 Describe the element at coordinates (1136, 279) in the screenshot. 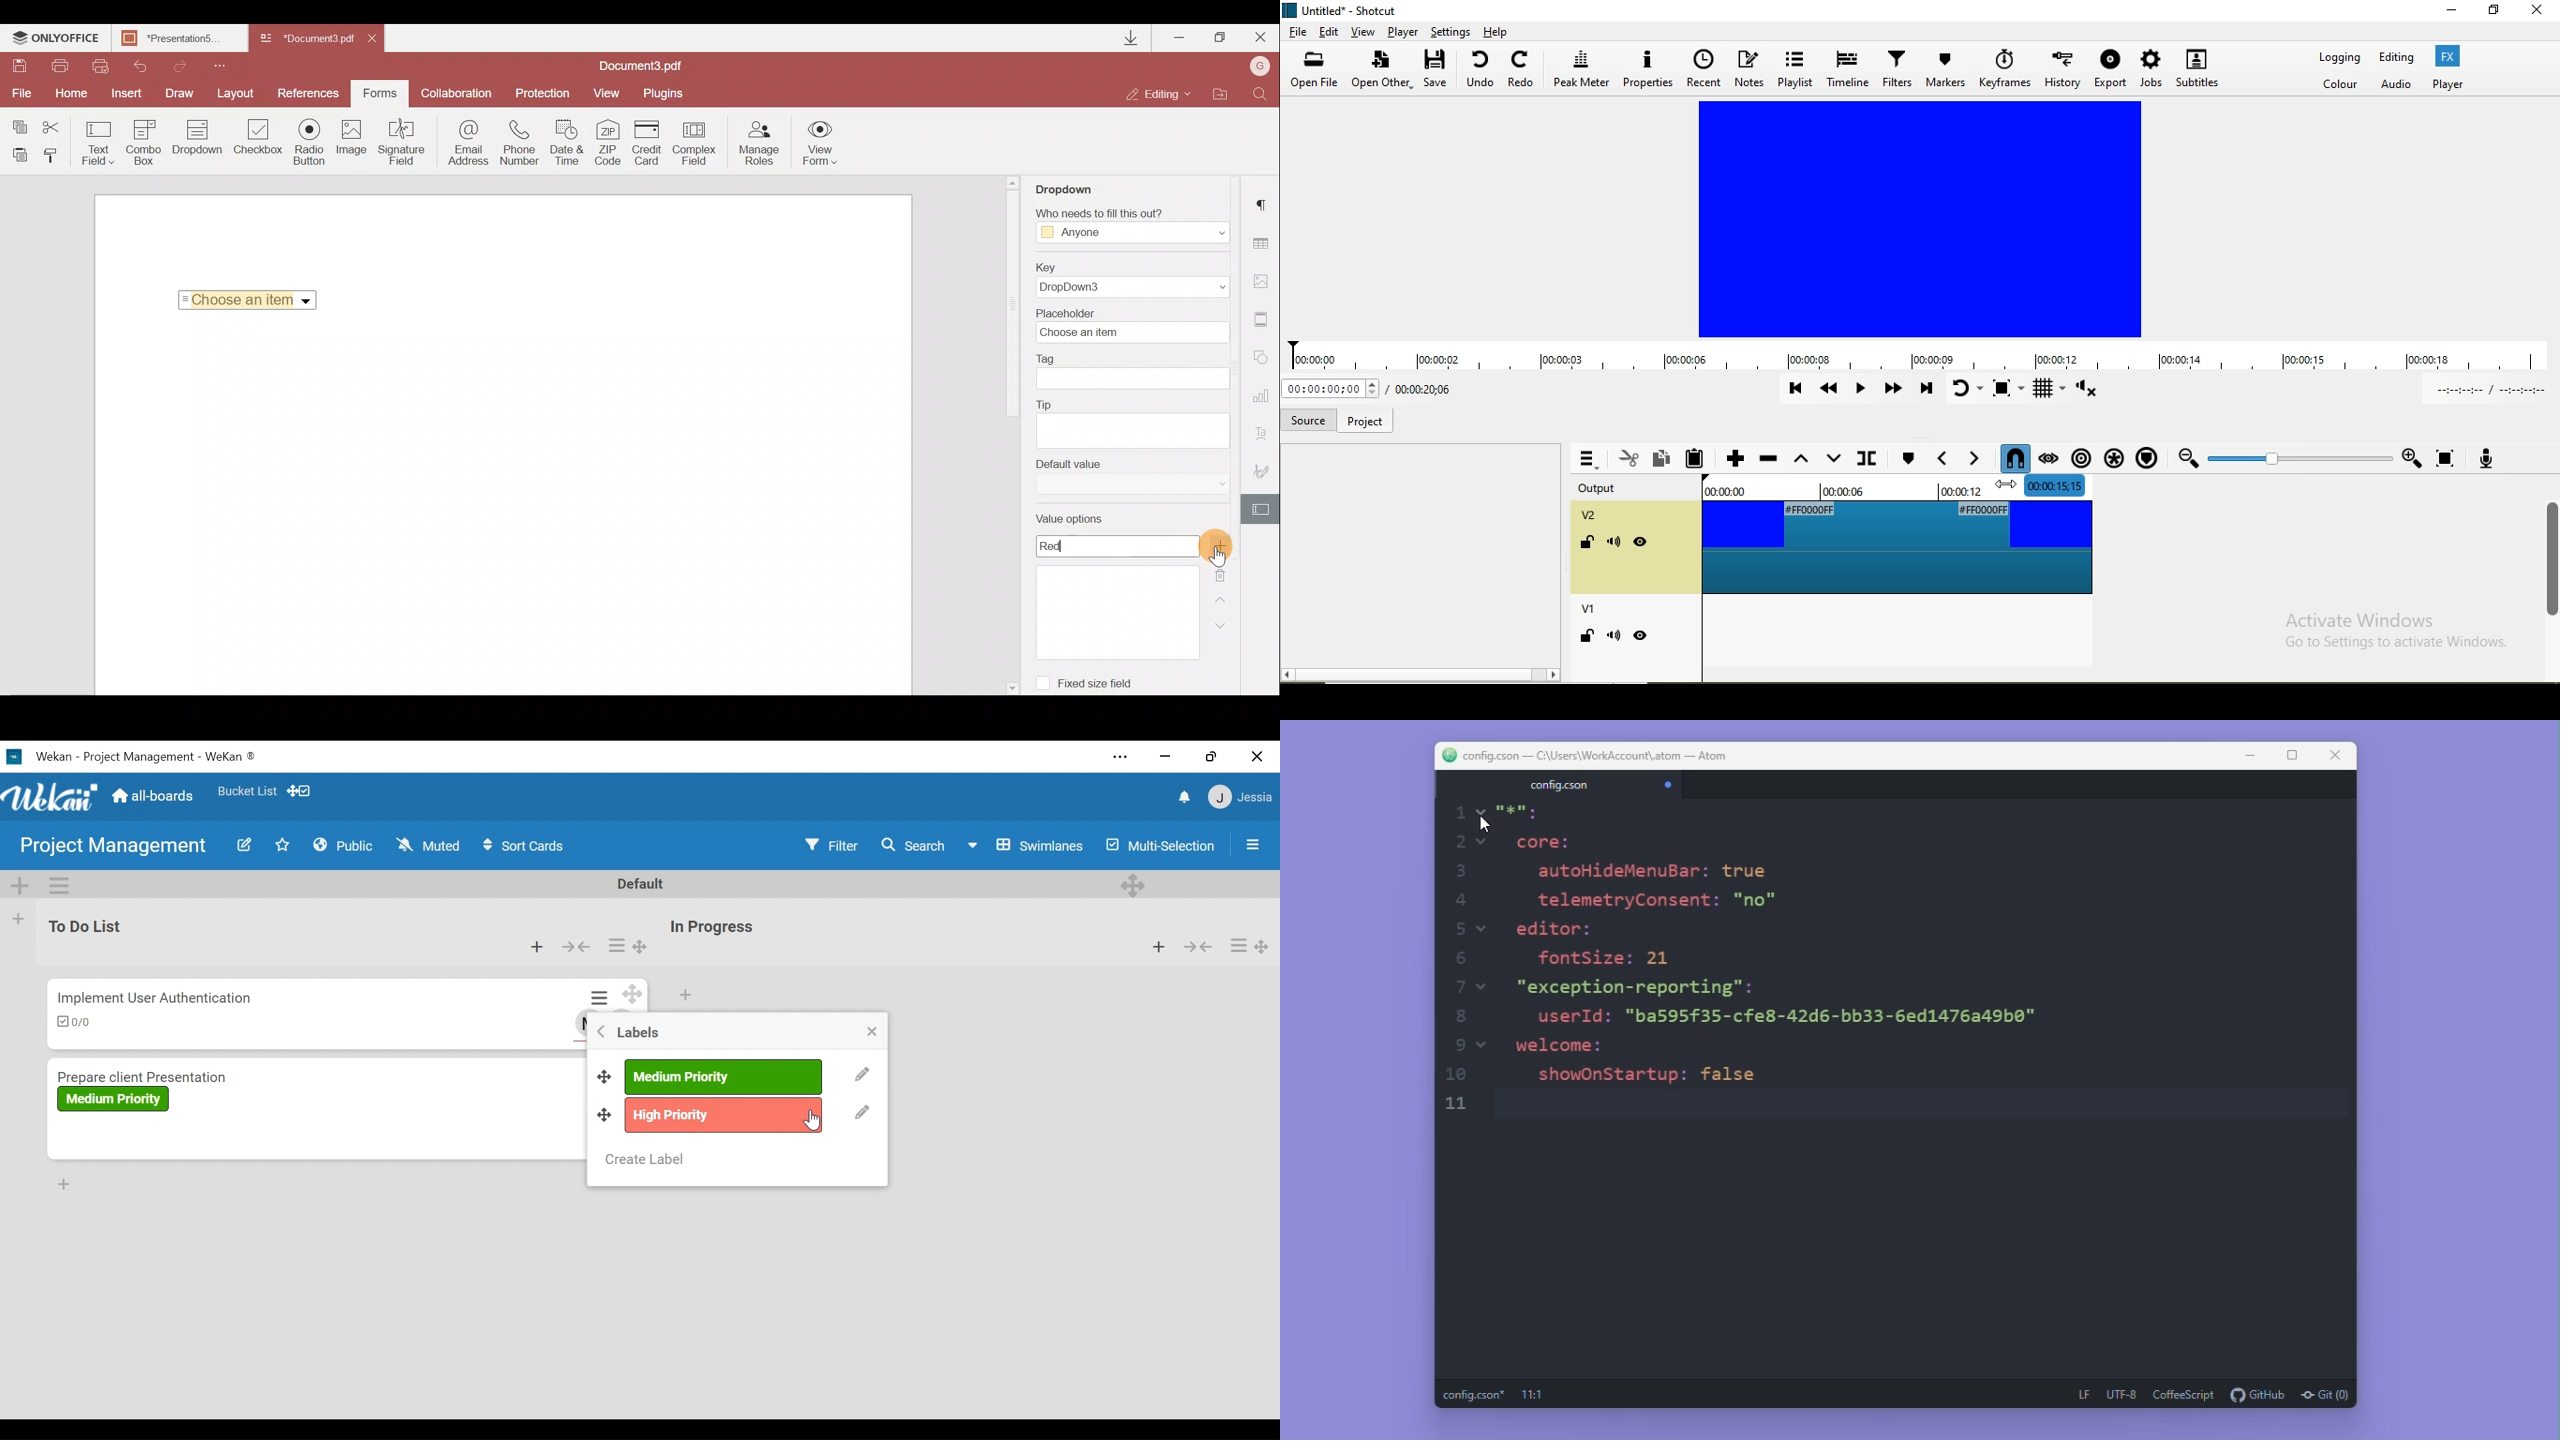

I see `Key` at that location.